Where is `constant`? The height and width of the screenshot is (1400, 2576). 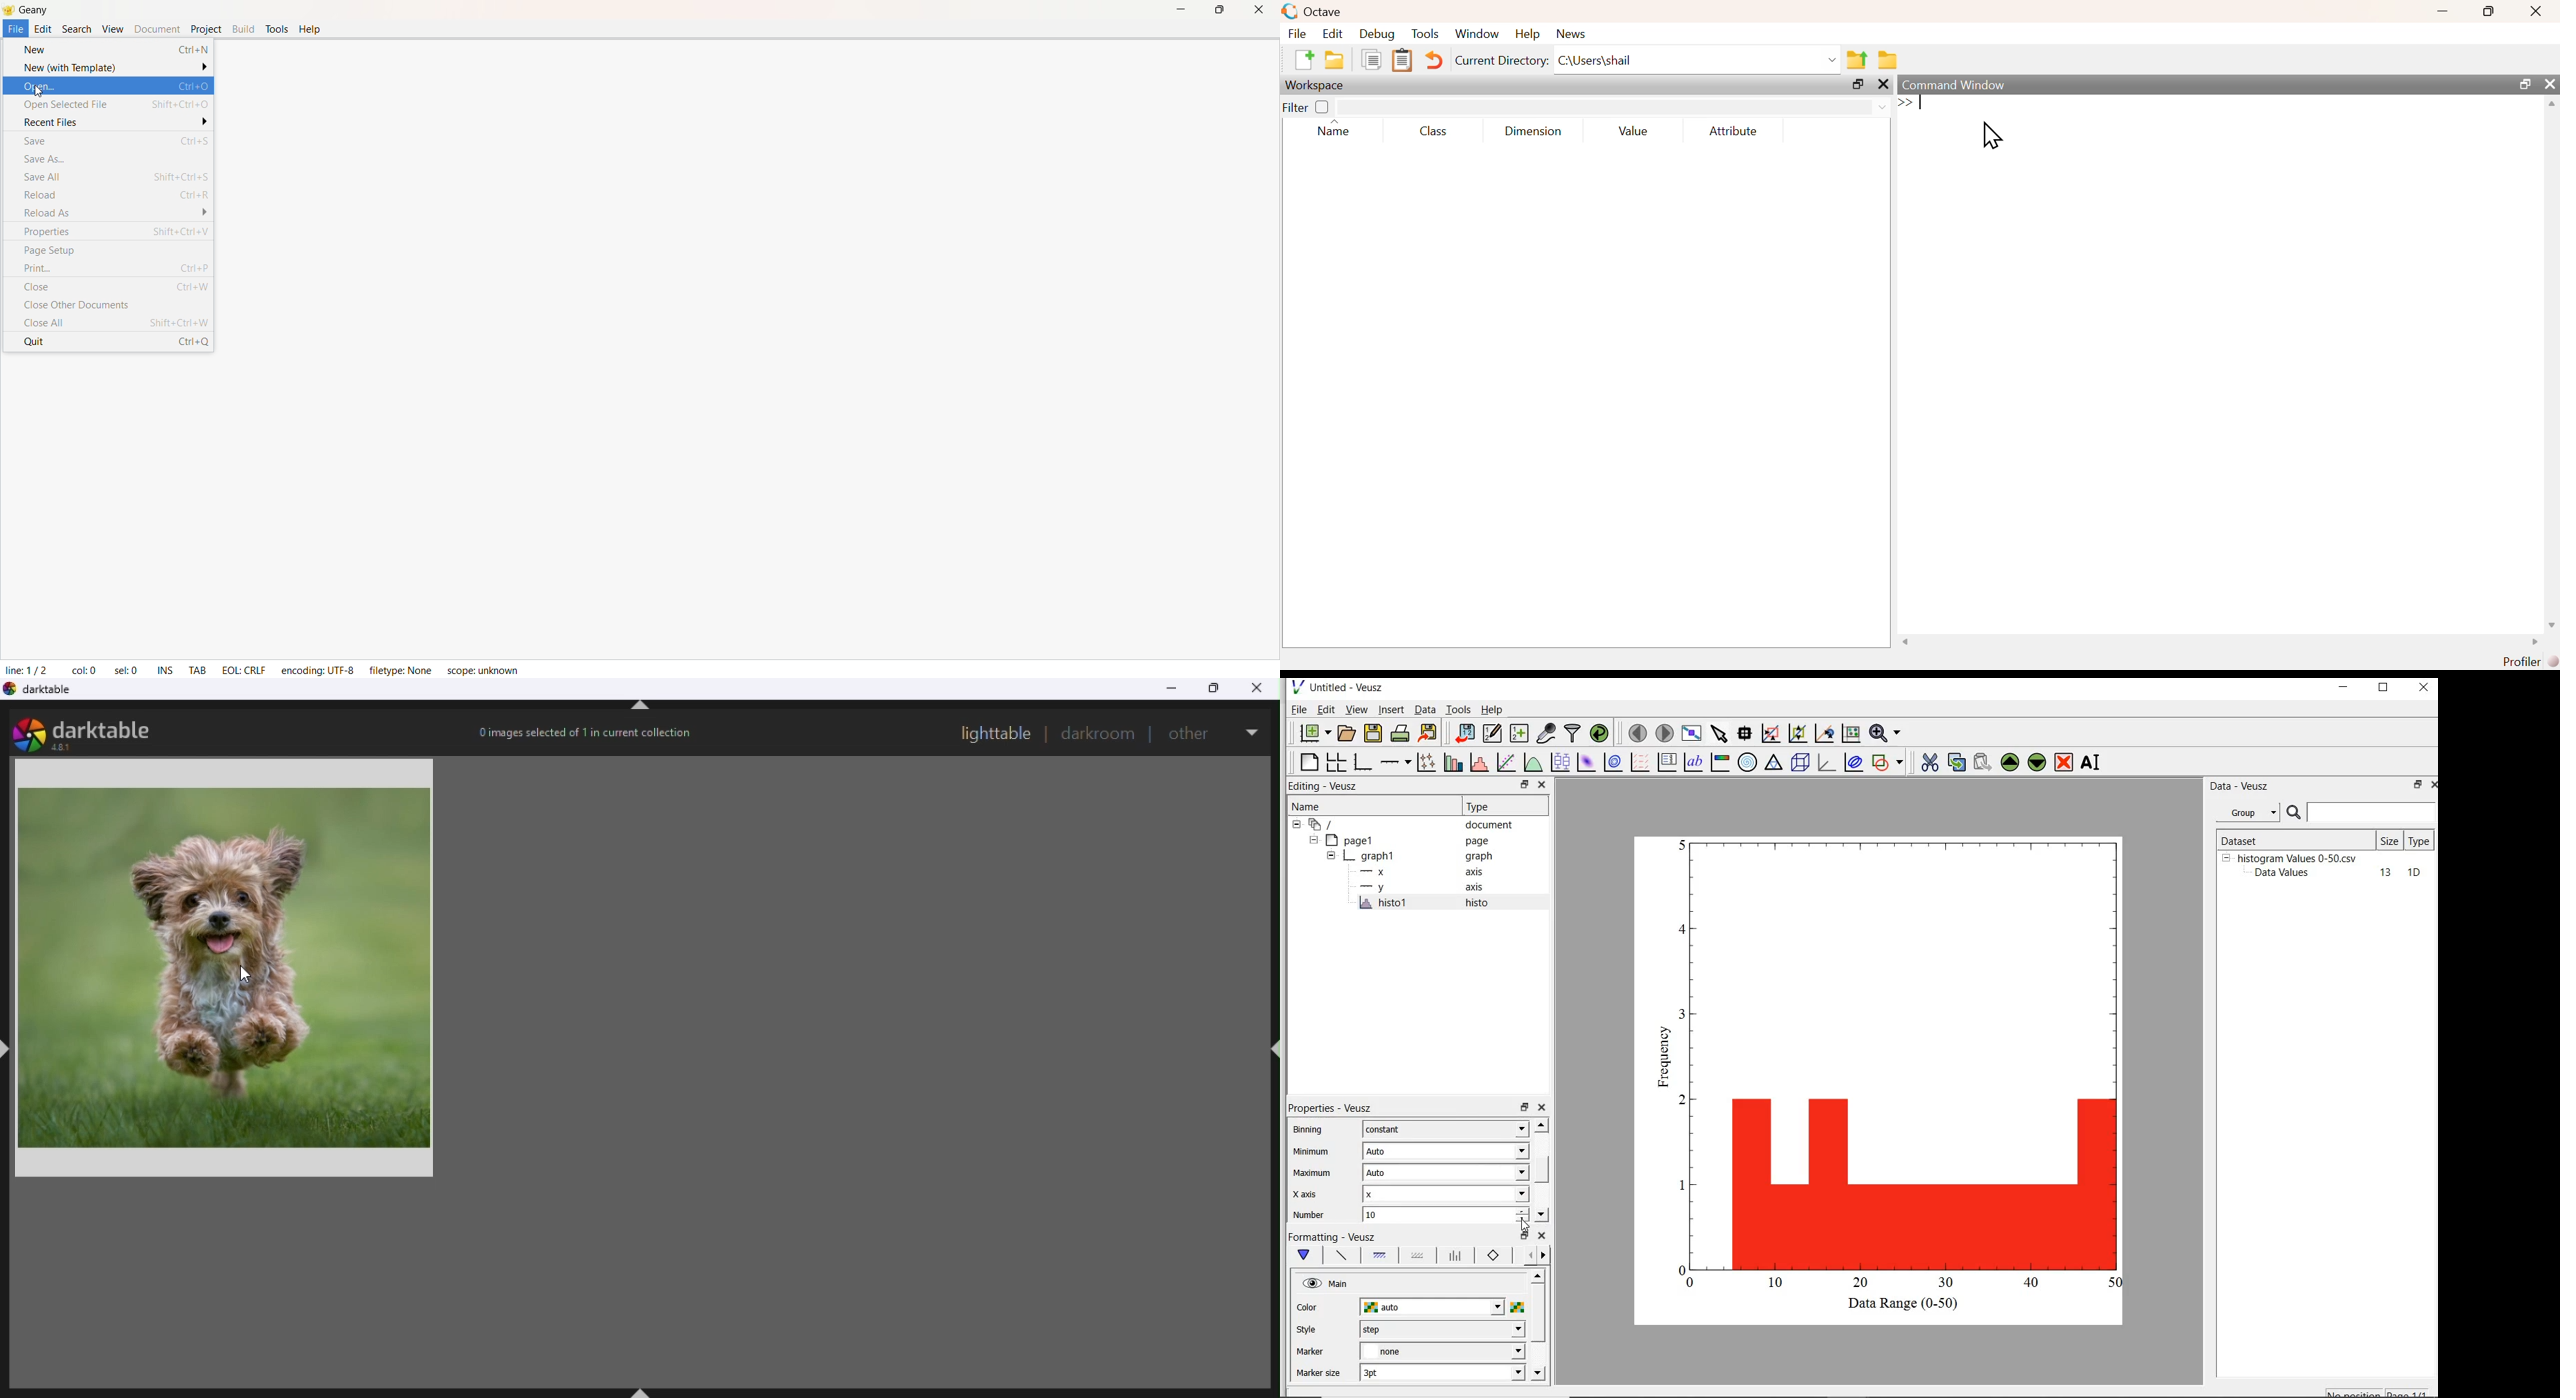
constant is located at coordinates (1446, 1129).